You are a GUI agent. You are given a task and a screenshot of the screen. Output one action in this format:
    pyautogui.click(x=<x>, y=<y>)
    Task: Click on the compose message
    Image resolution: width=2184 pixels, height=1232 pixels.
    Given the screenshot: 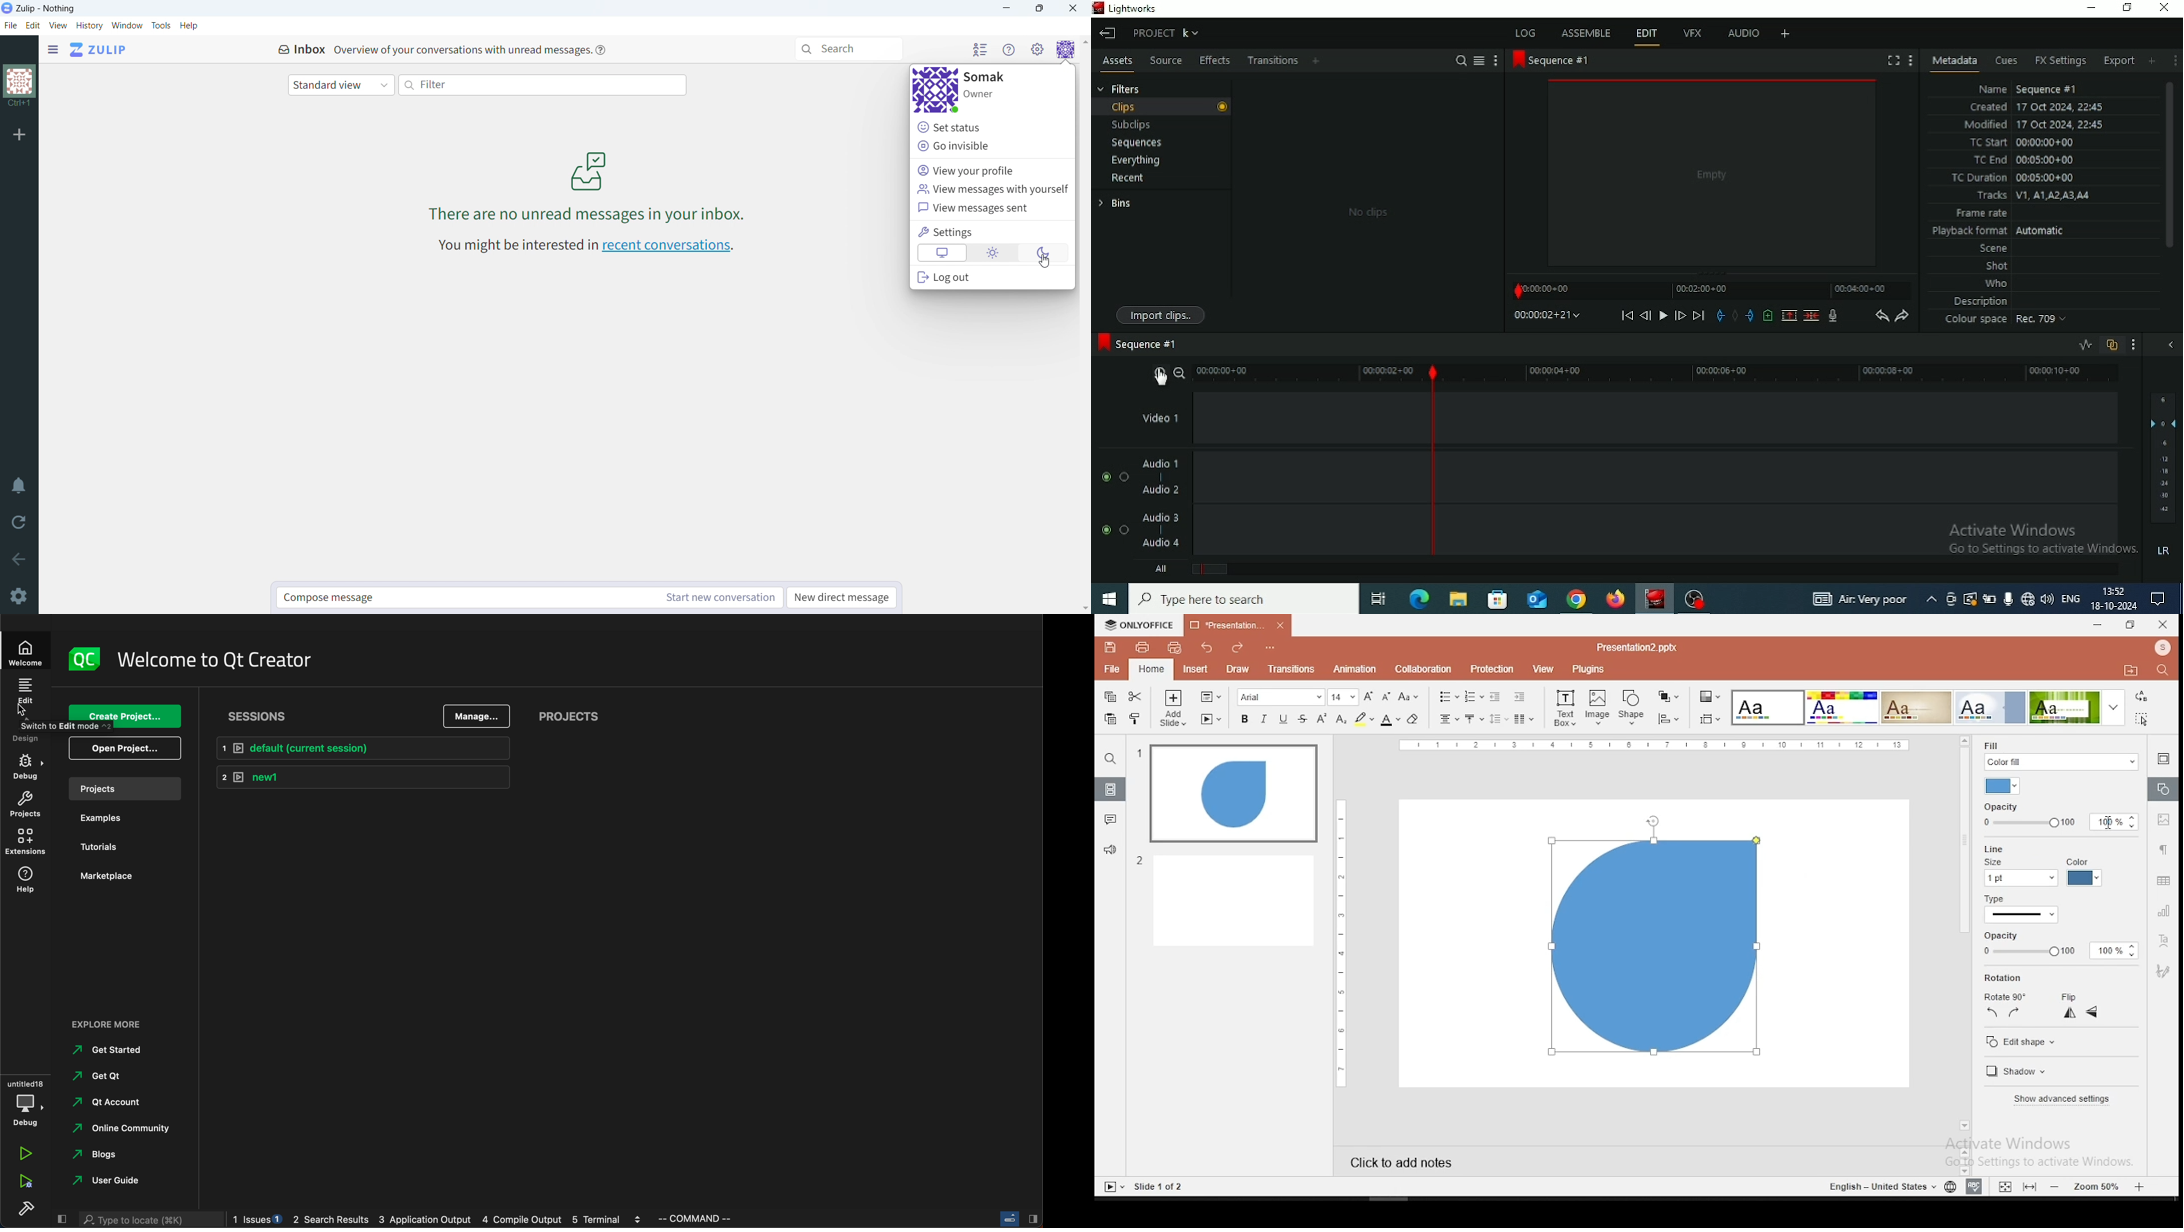 What is the action you would take?
    pyautogui.click(x=463, y=598)
    